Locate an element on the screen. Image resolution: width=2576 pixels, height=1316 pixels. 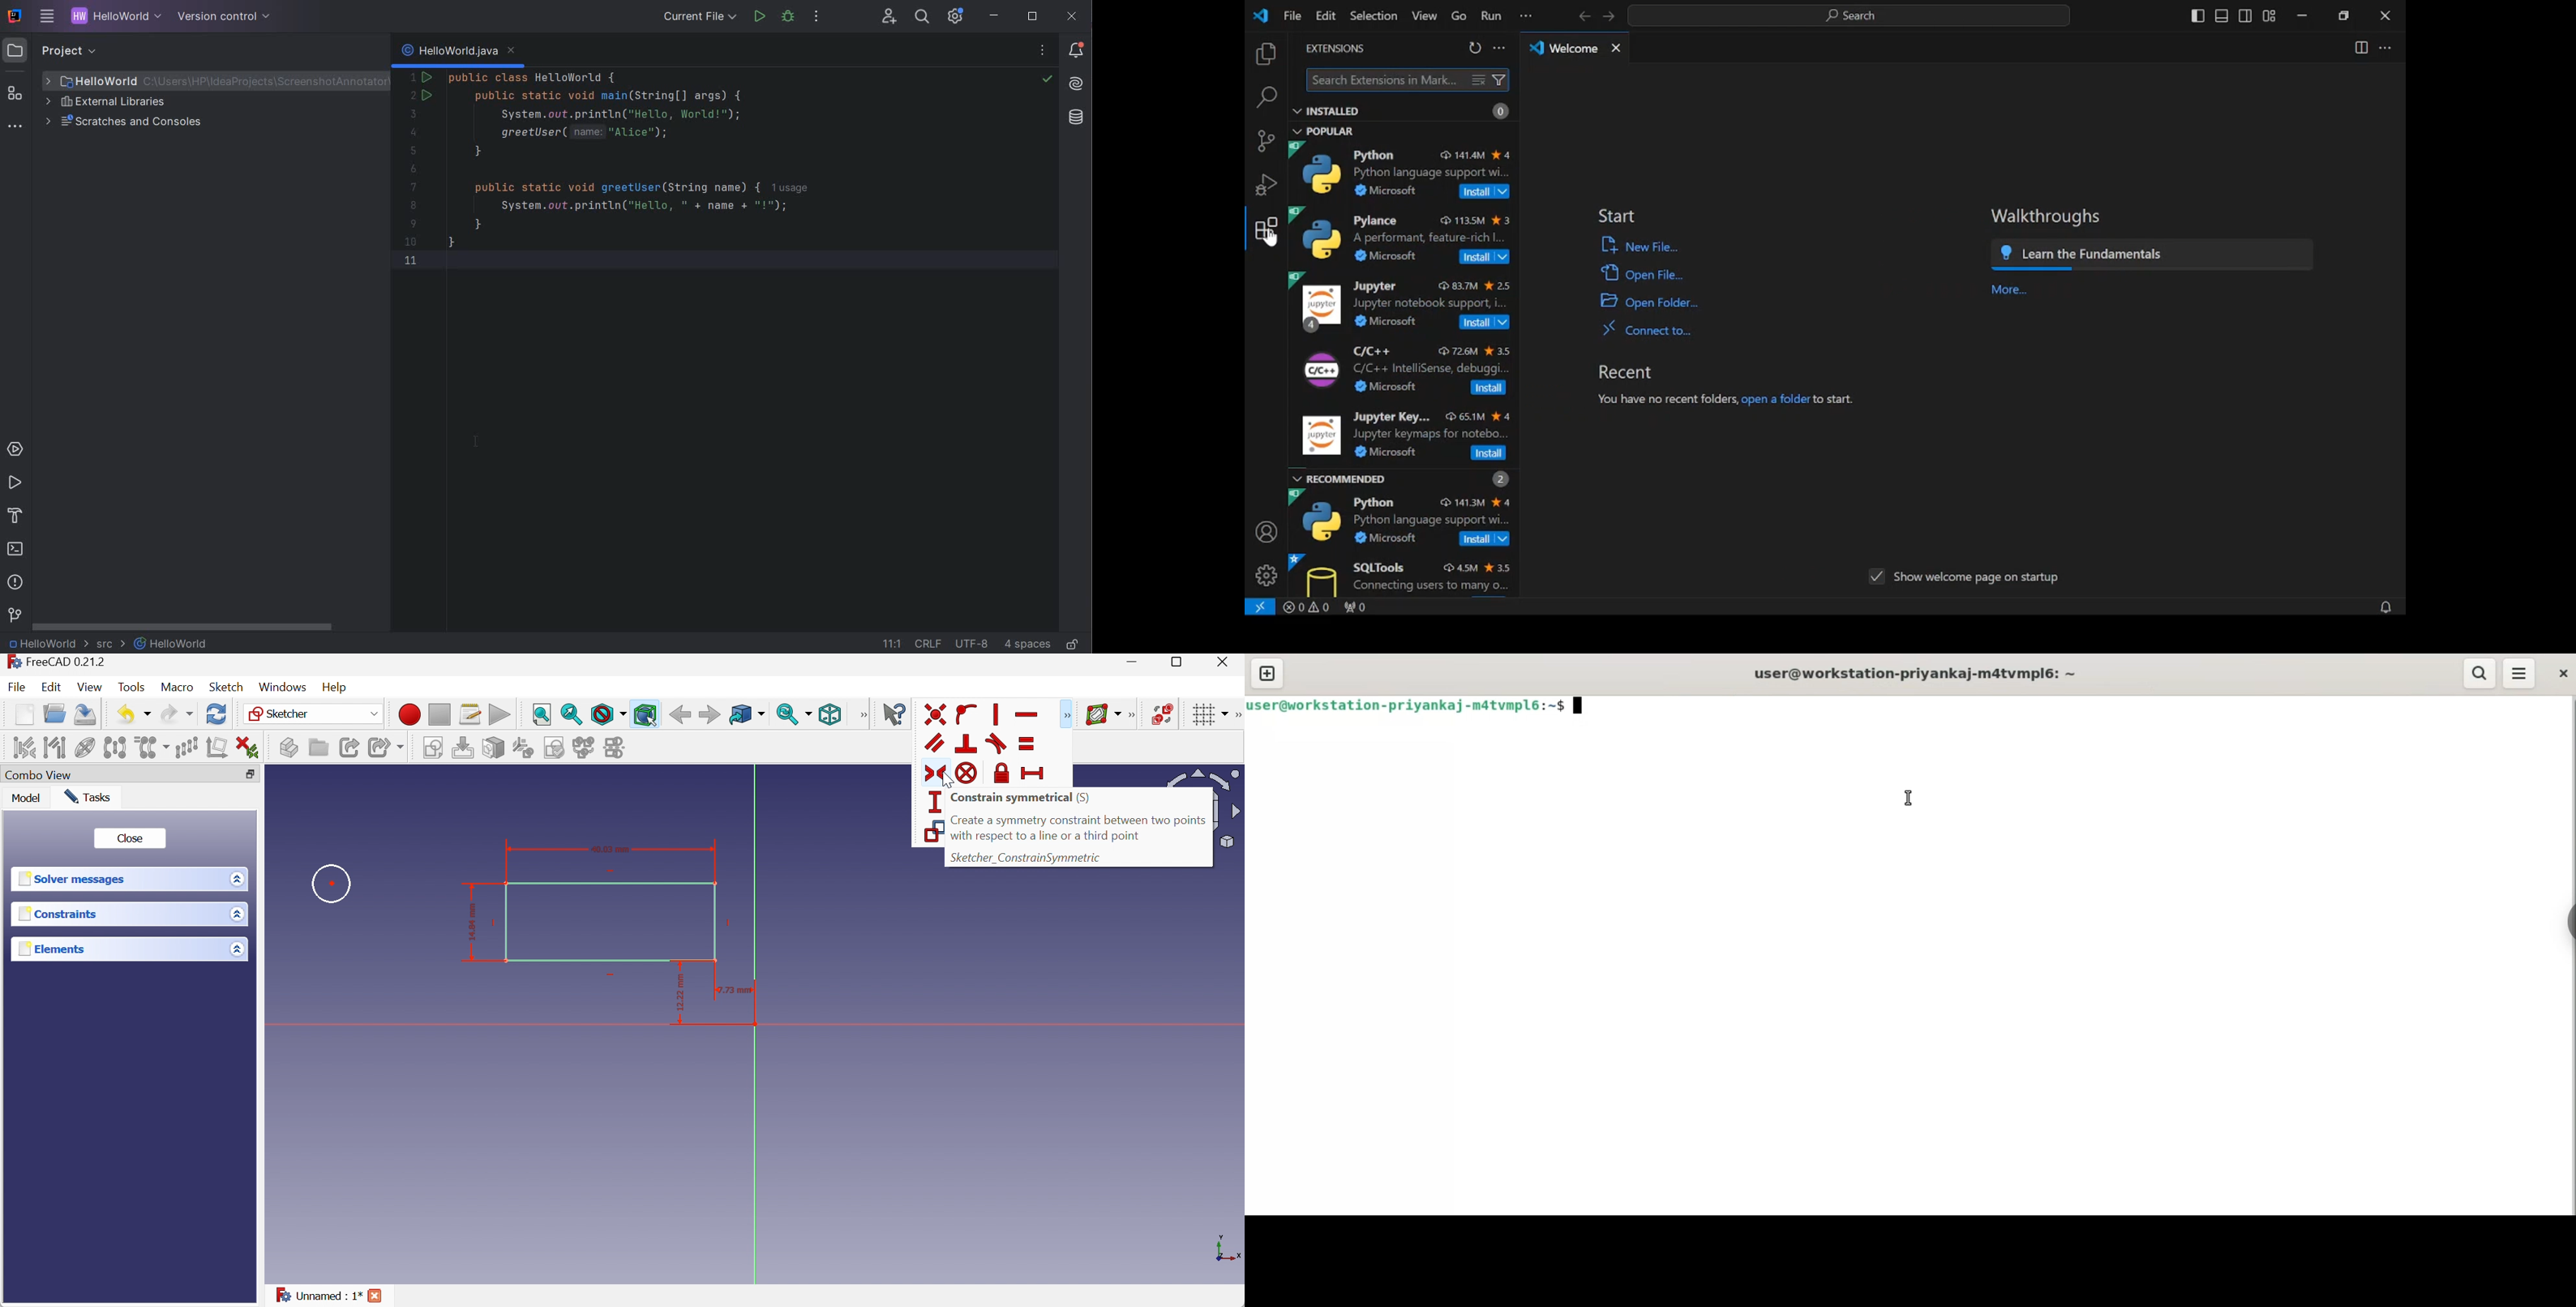
Sketch is located at coordinates (226, 687).